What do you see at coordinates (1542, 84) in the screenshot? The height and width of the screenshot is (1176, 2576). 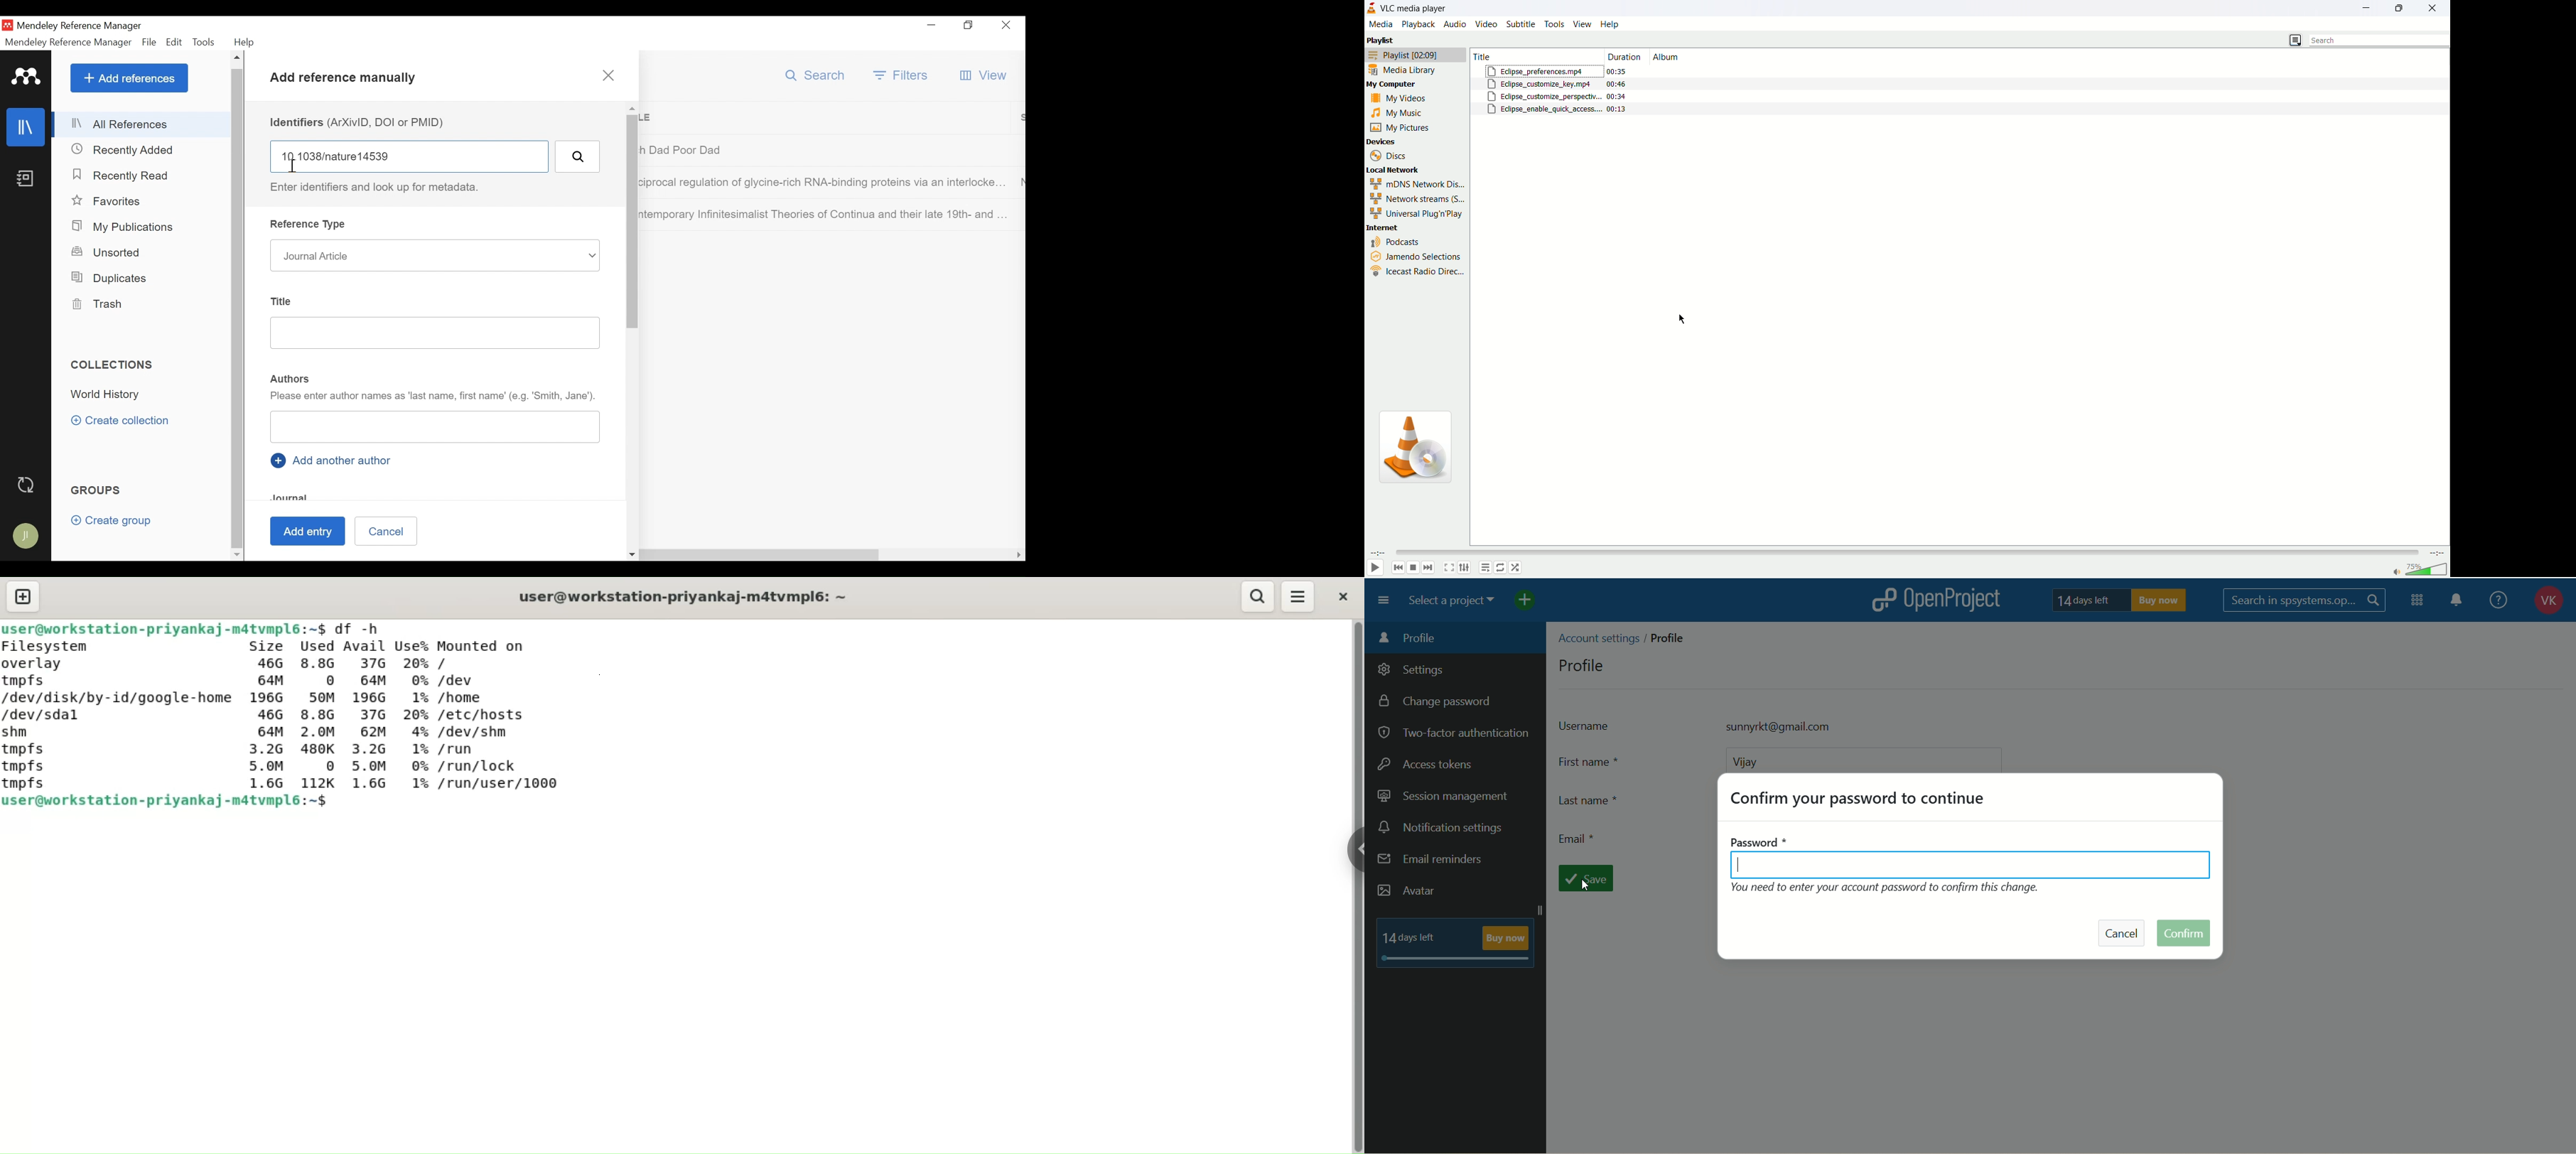 I see `eclipse_customize_key.mp4` at bounding box center [1542, 84].